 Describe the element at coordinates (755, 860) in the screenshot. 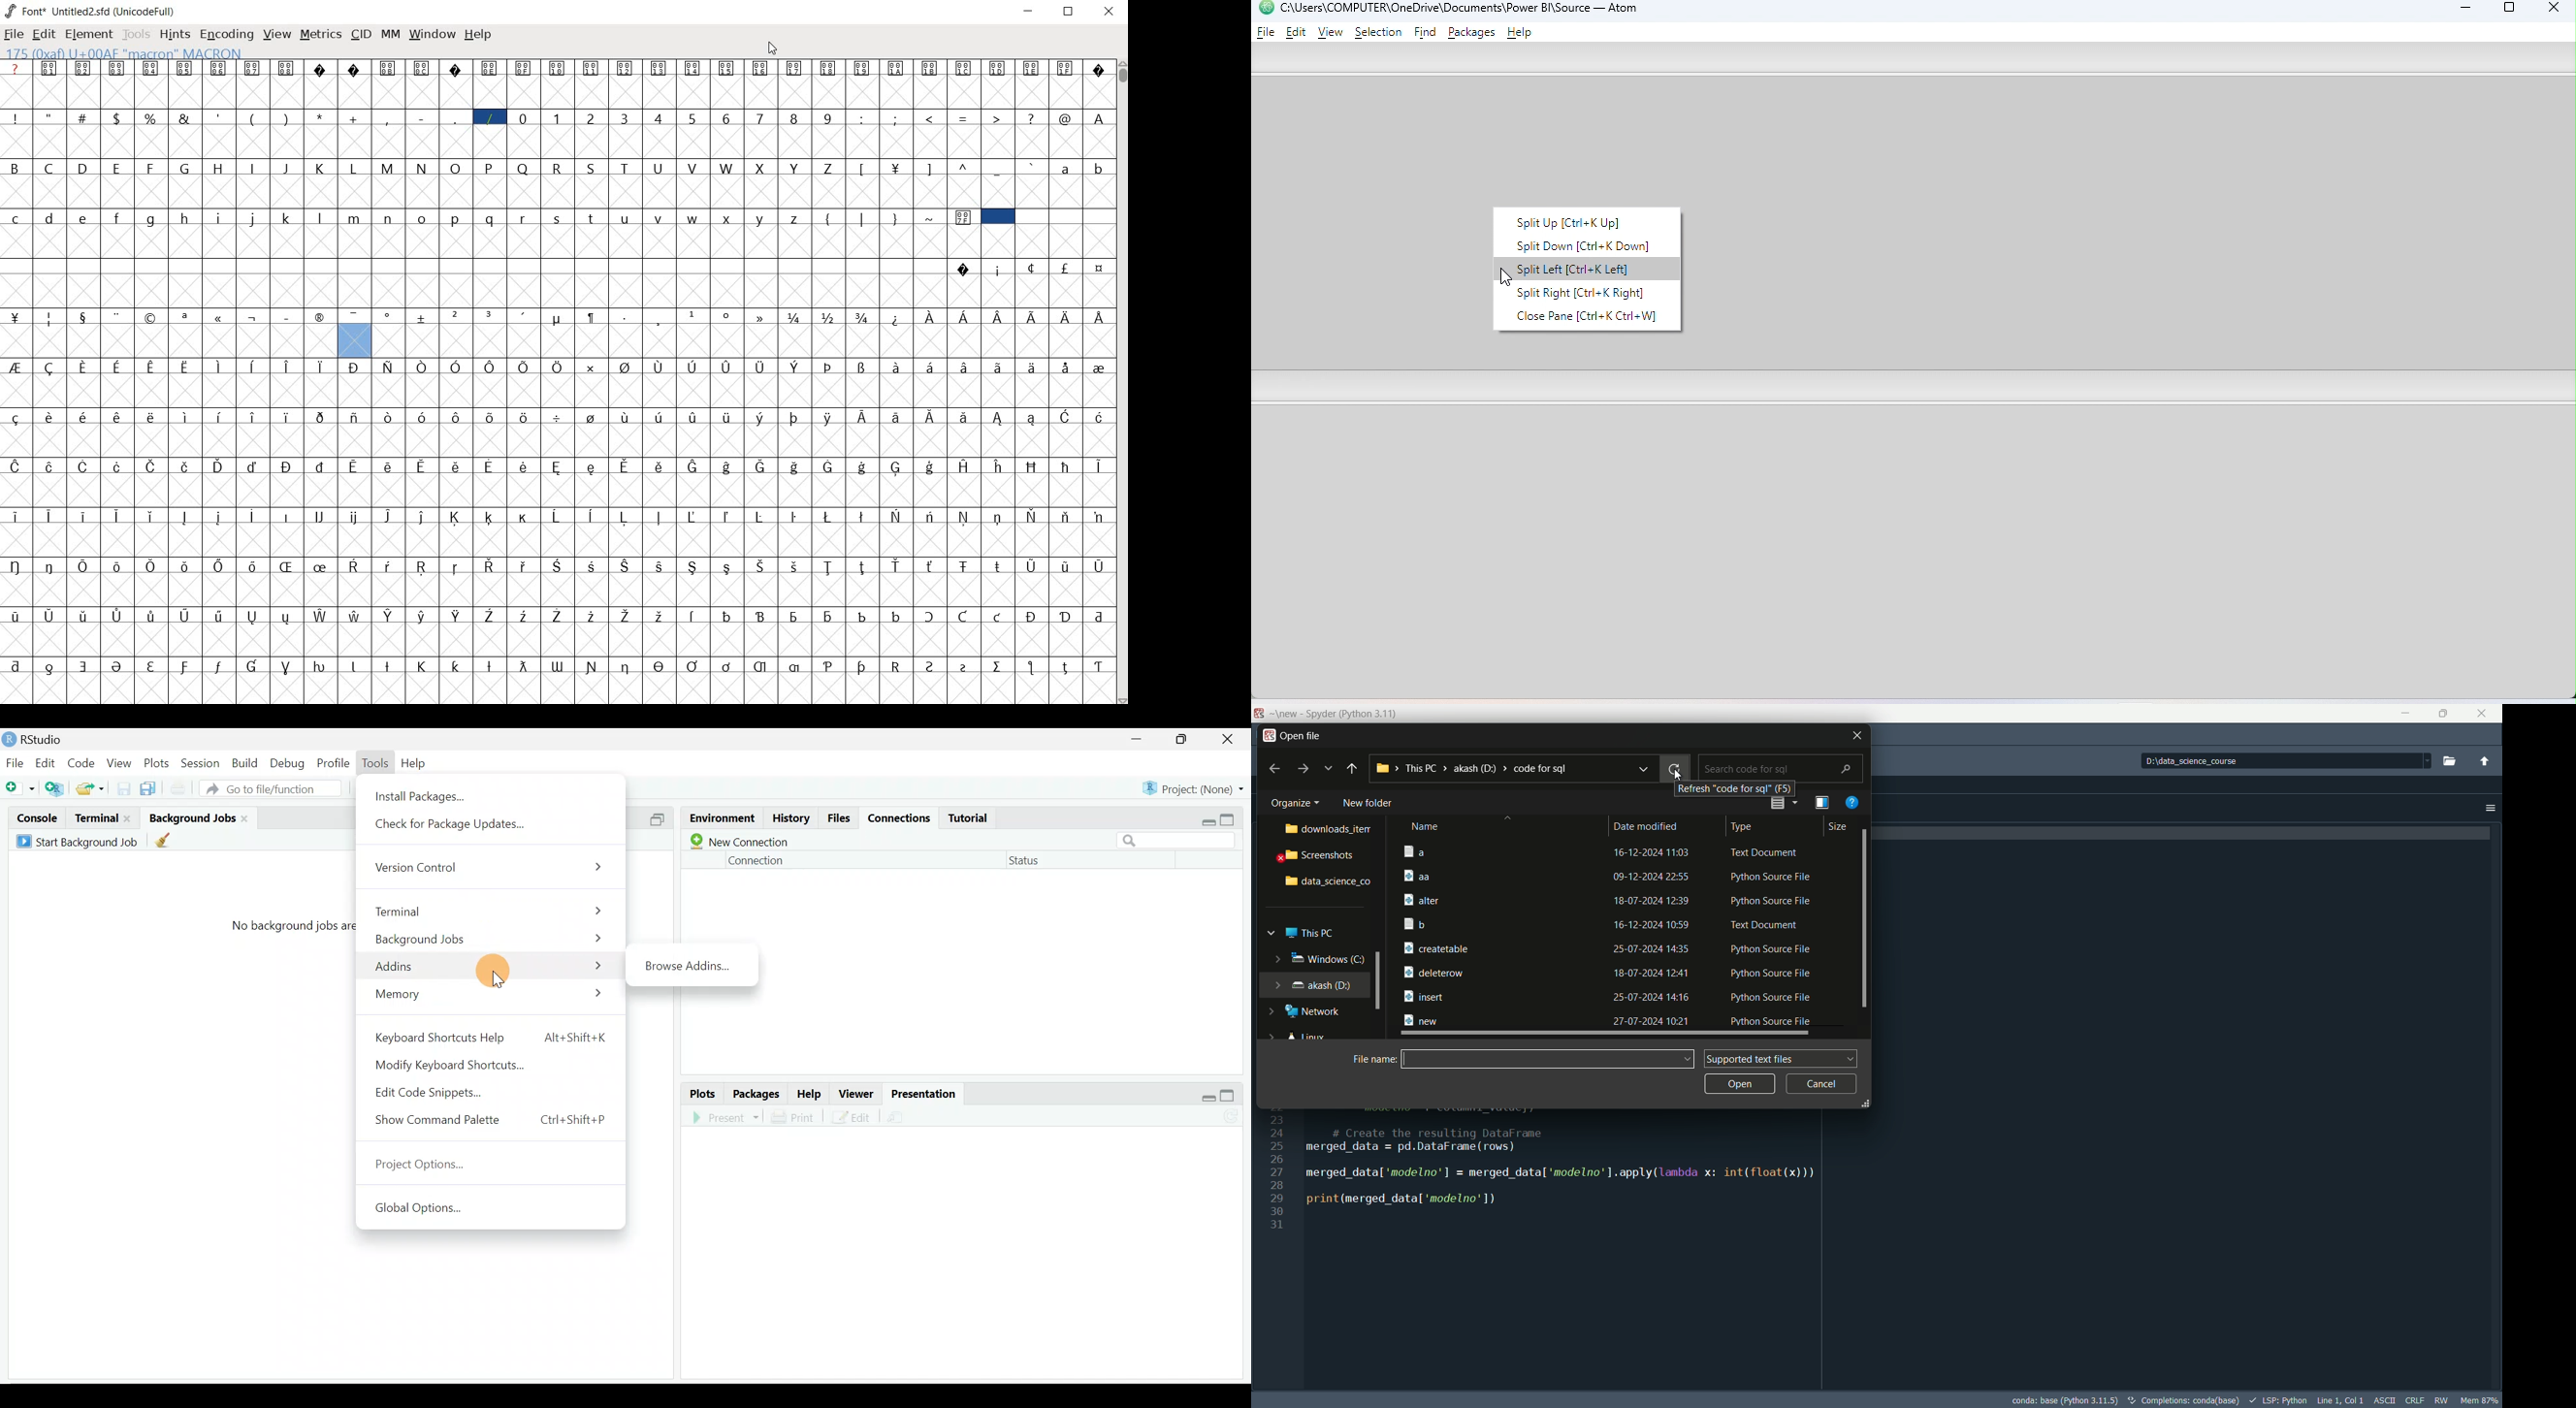

I see `Connection` at that location.